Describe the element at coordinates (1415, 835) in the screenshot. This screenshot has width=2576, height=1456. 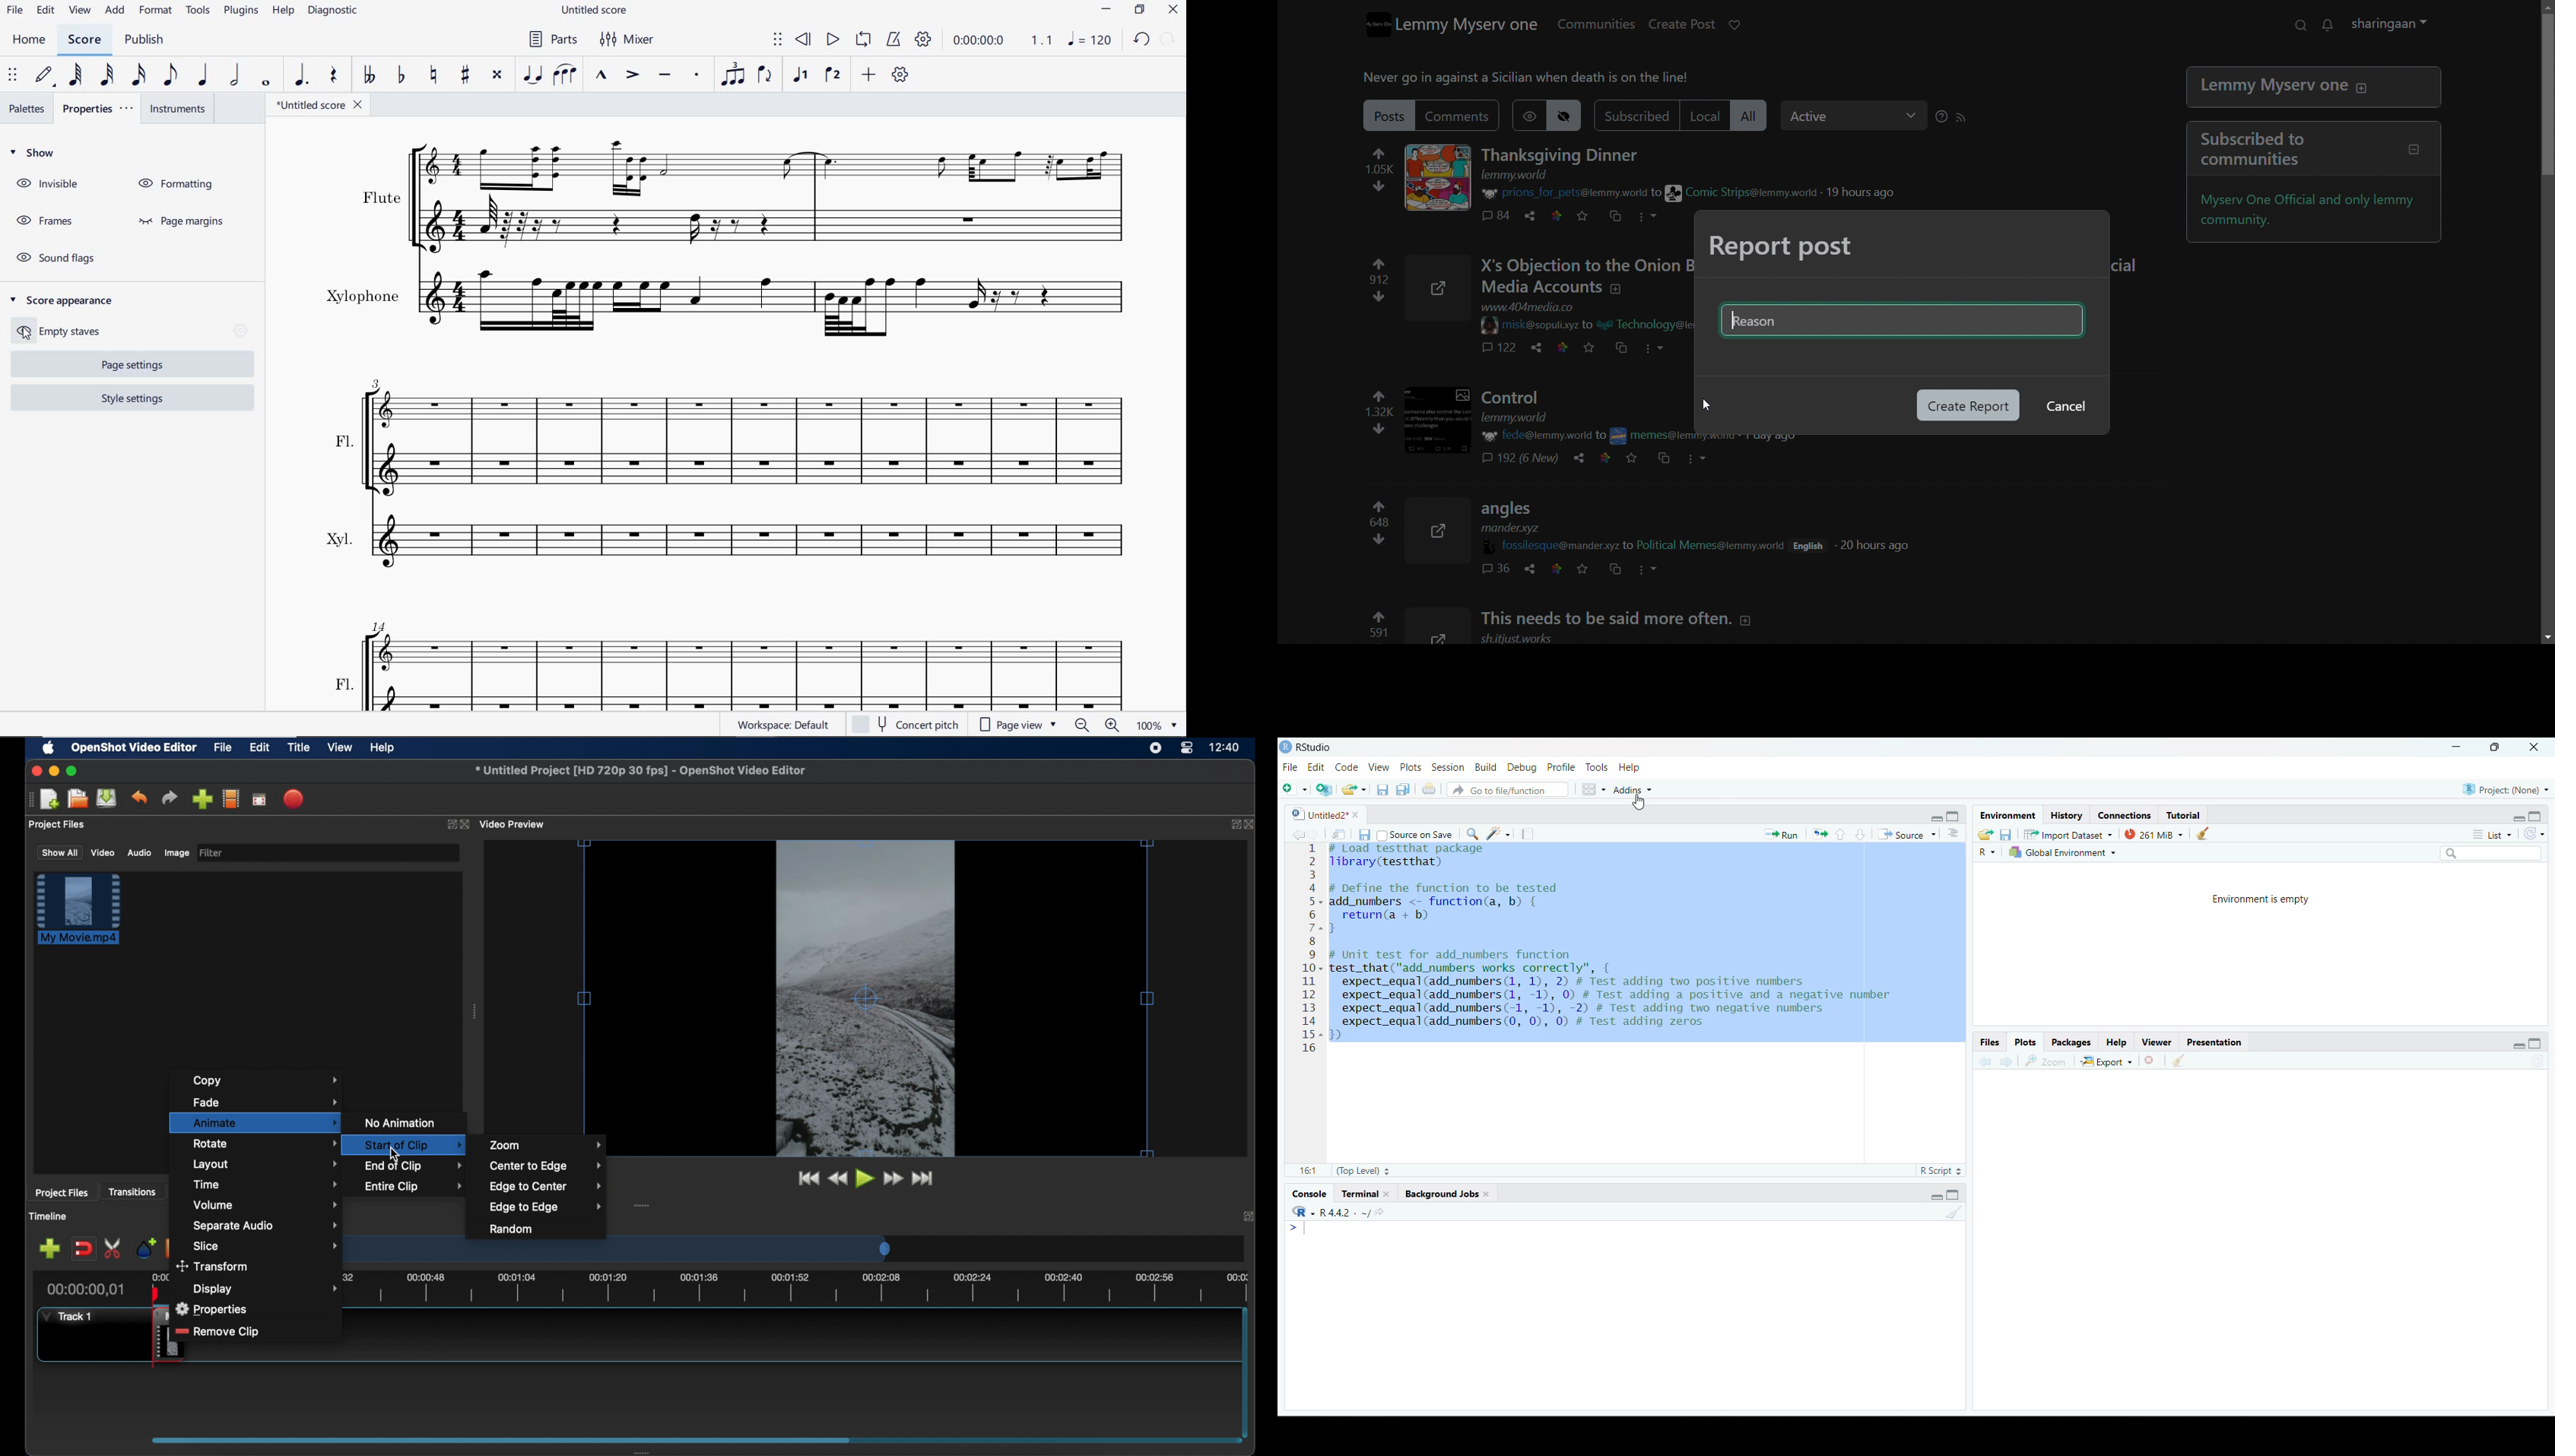
I see `Source on save` at that location.